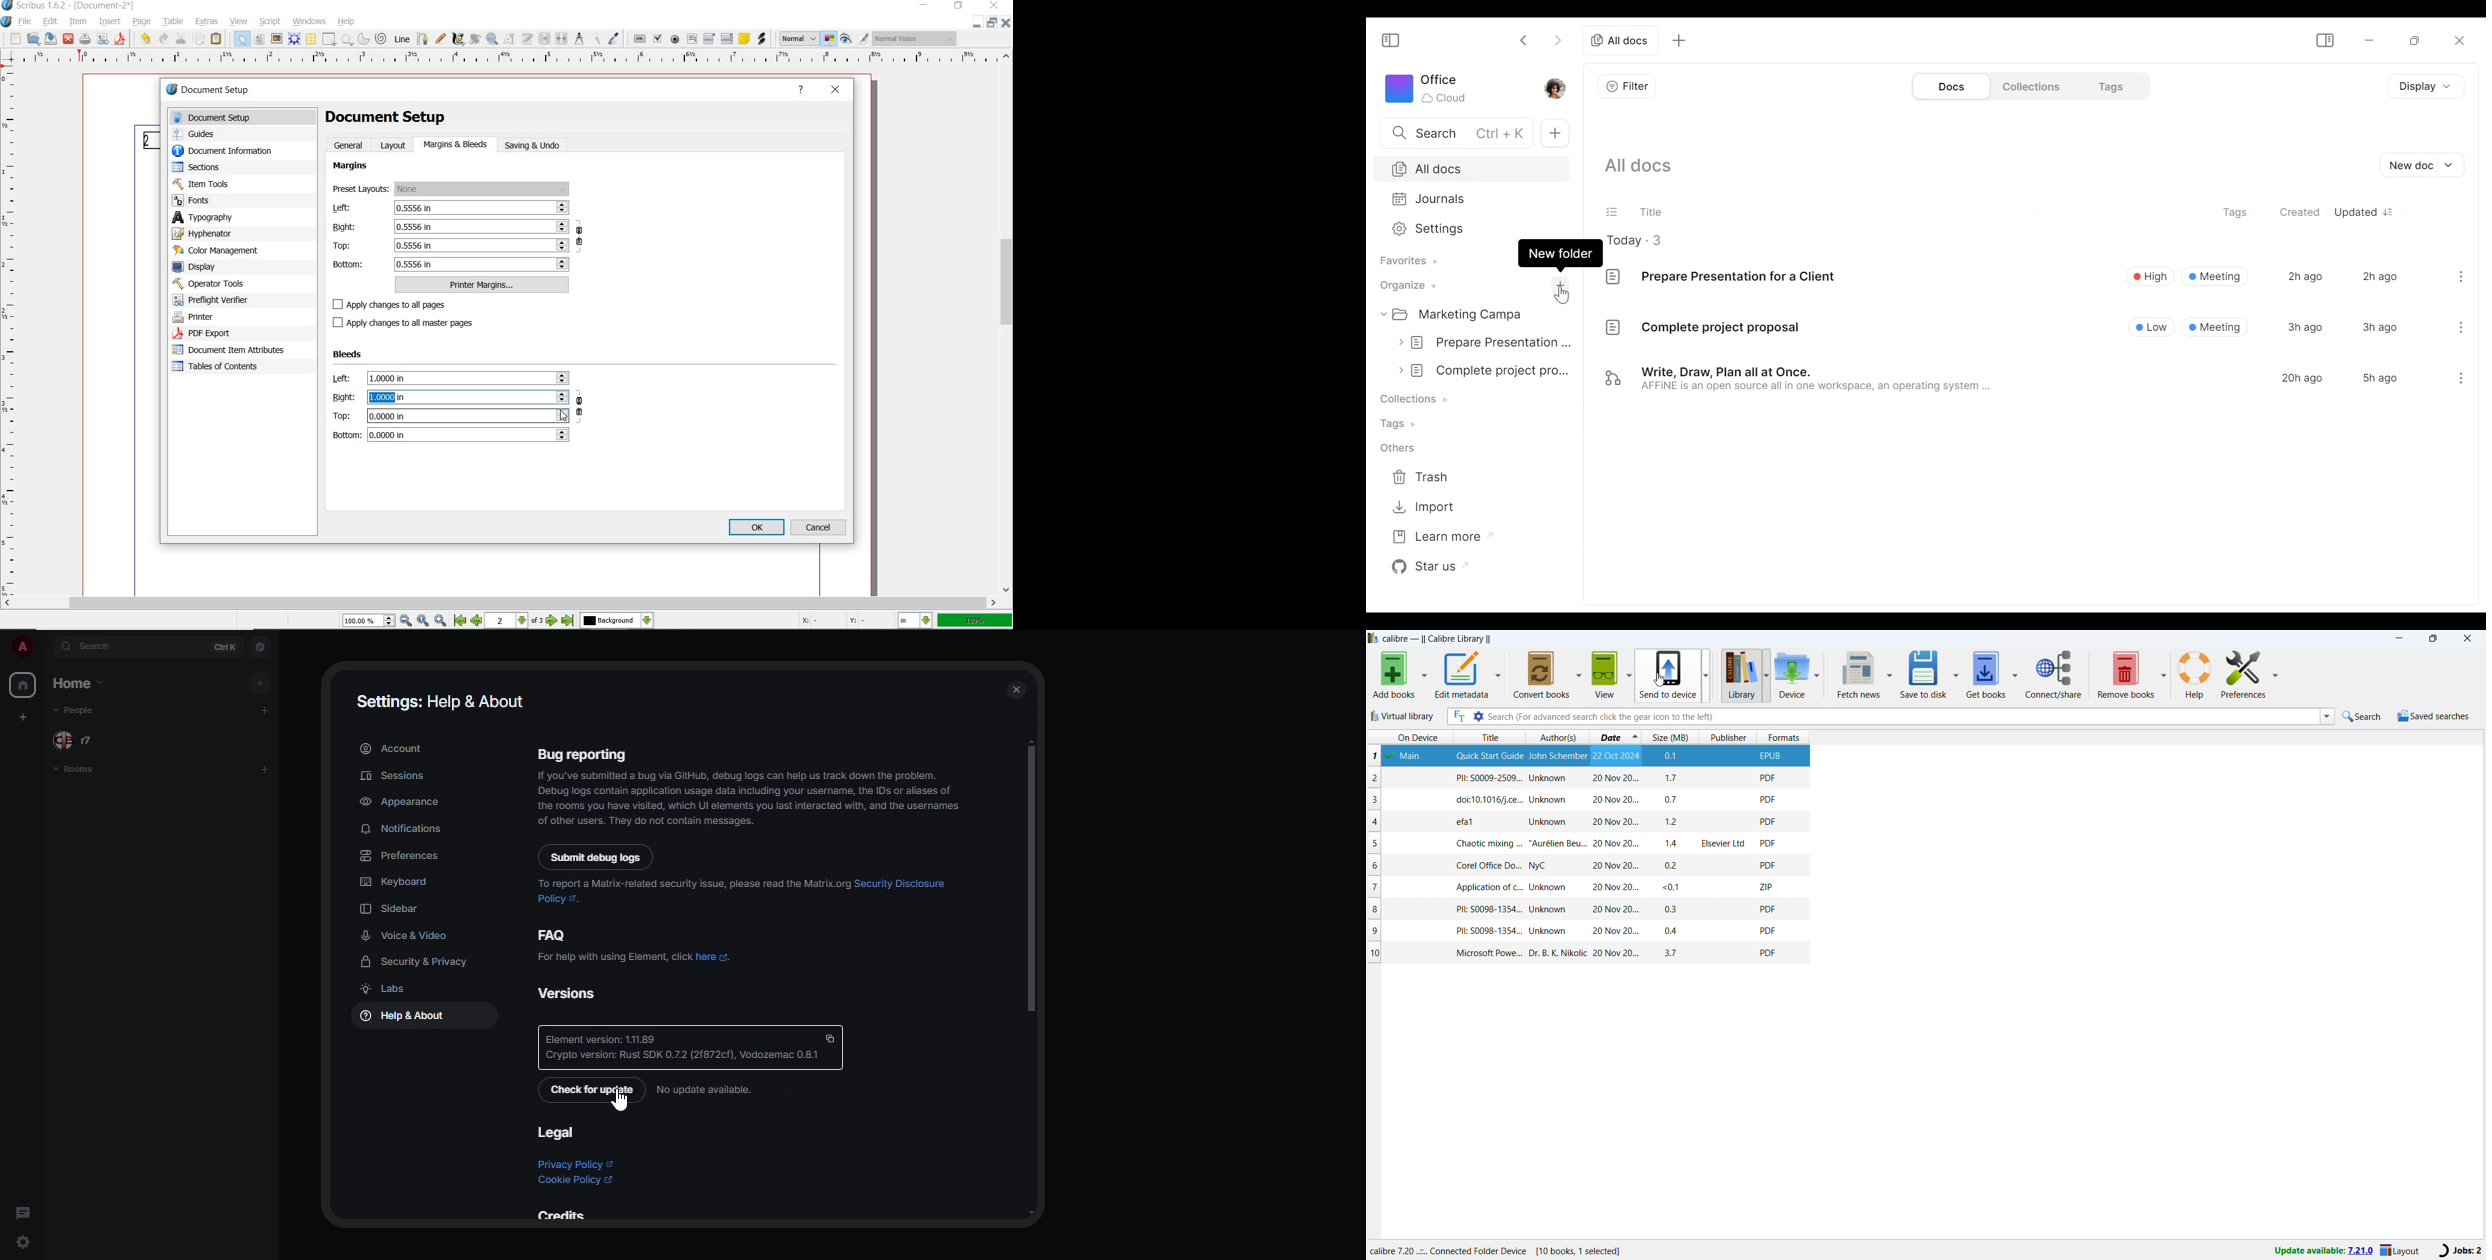 The width and height of the screenshot is (2492, 1260). What do you see at coordinates (597, 40) in the screenshot?
I see `copy item properties` at bounding box center [597, 40].